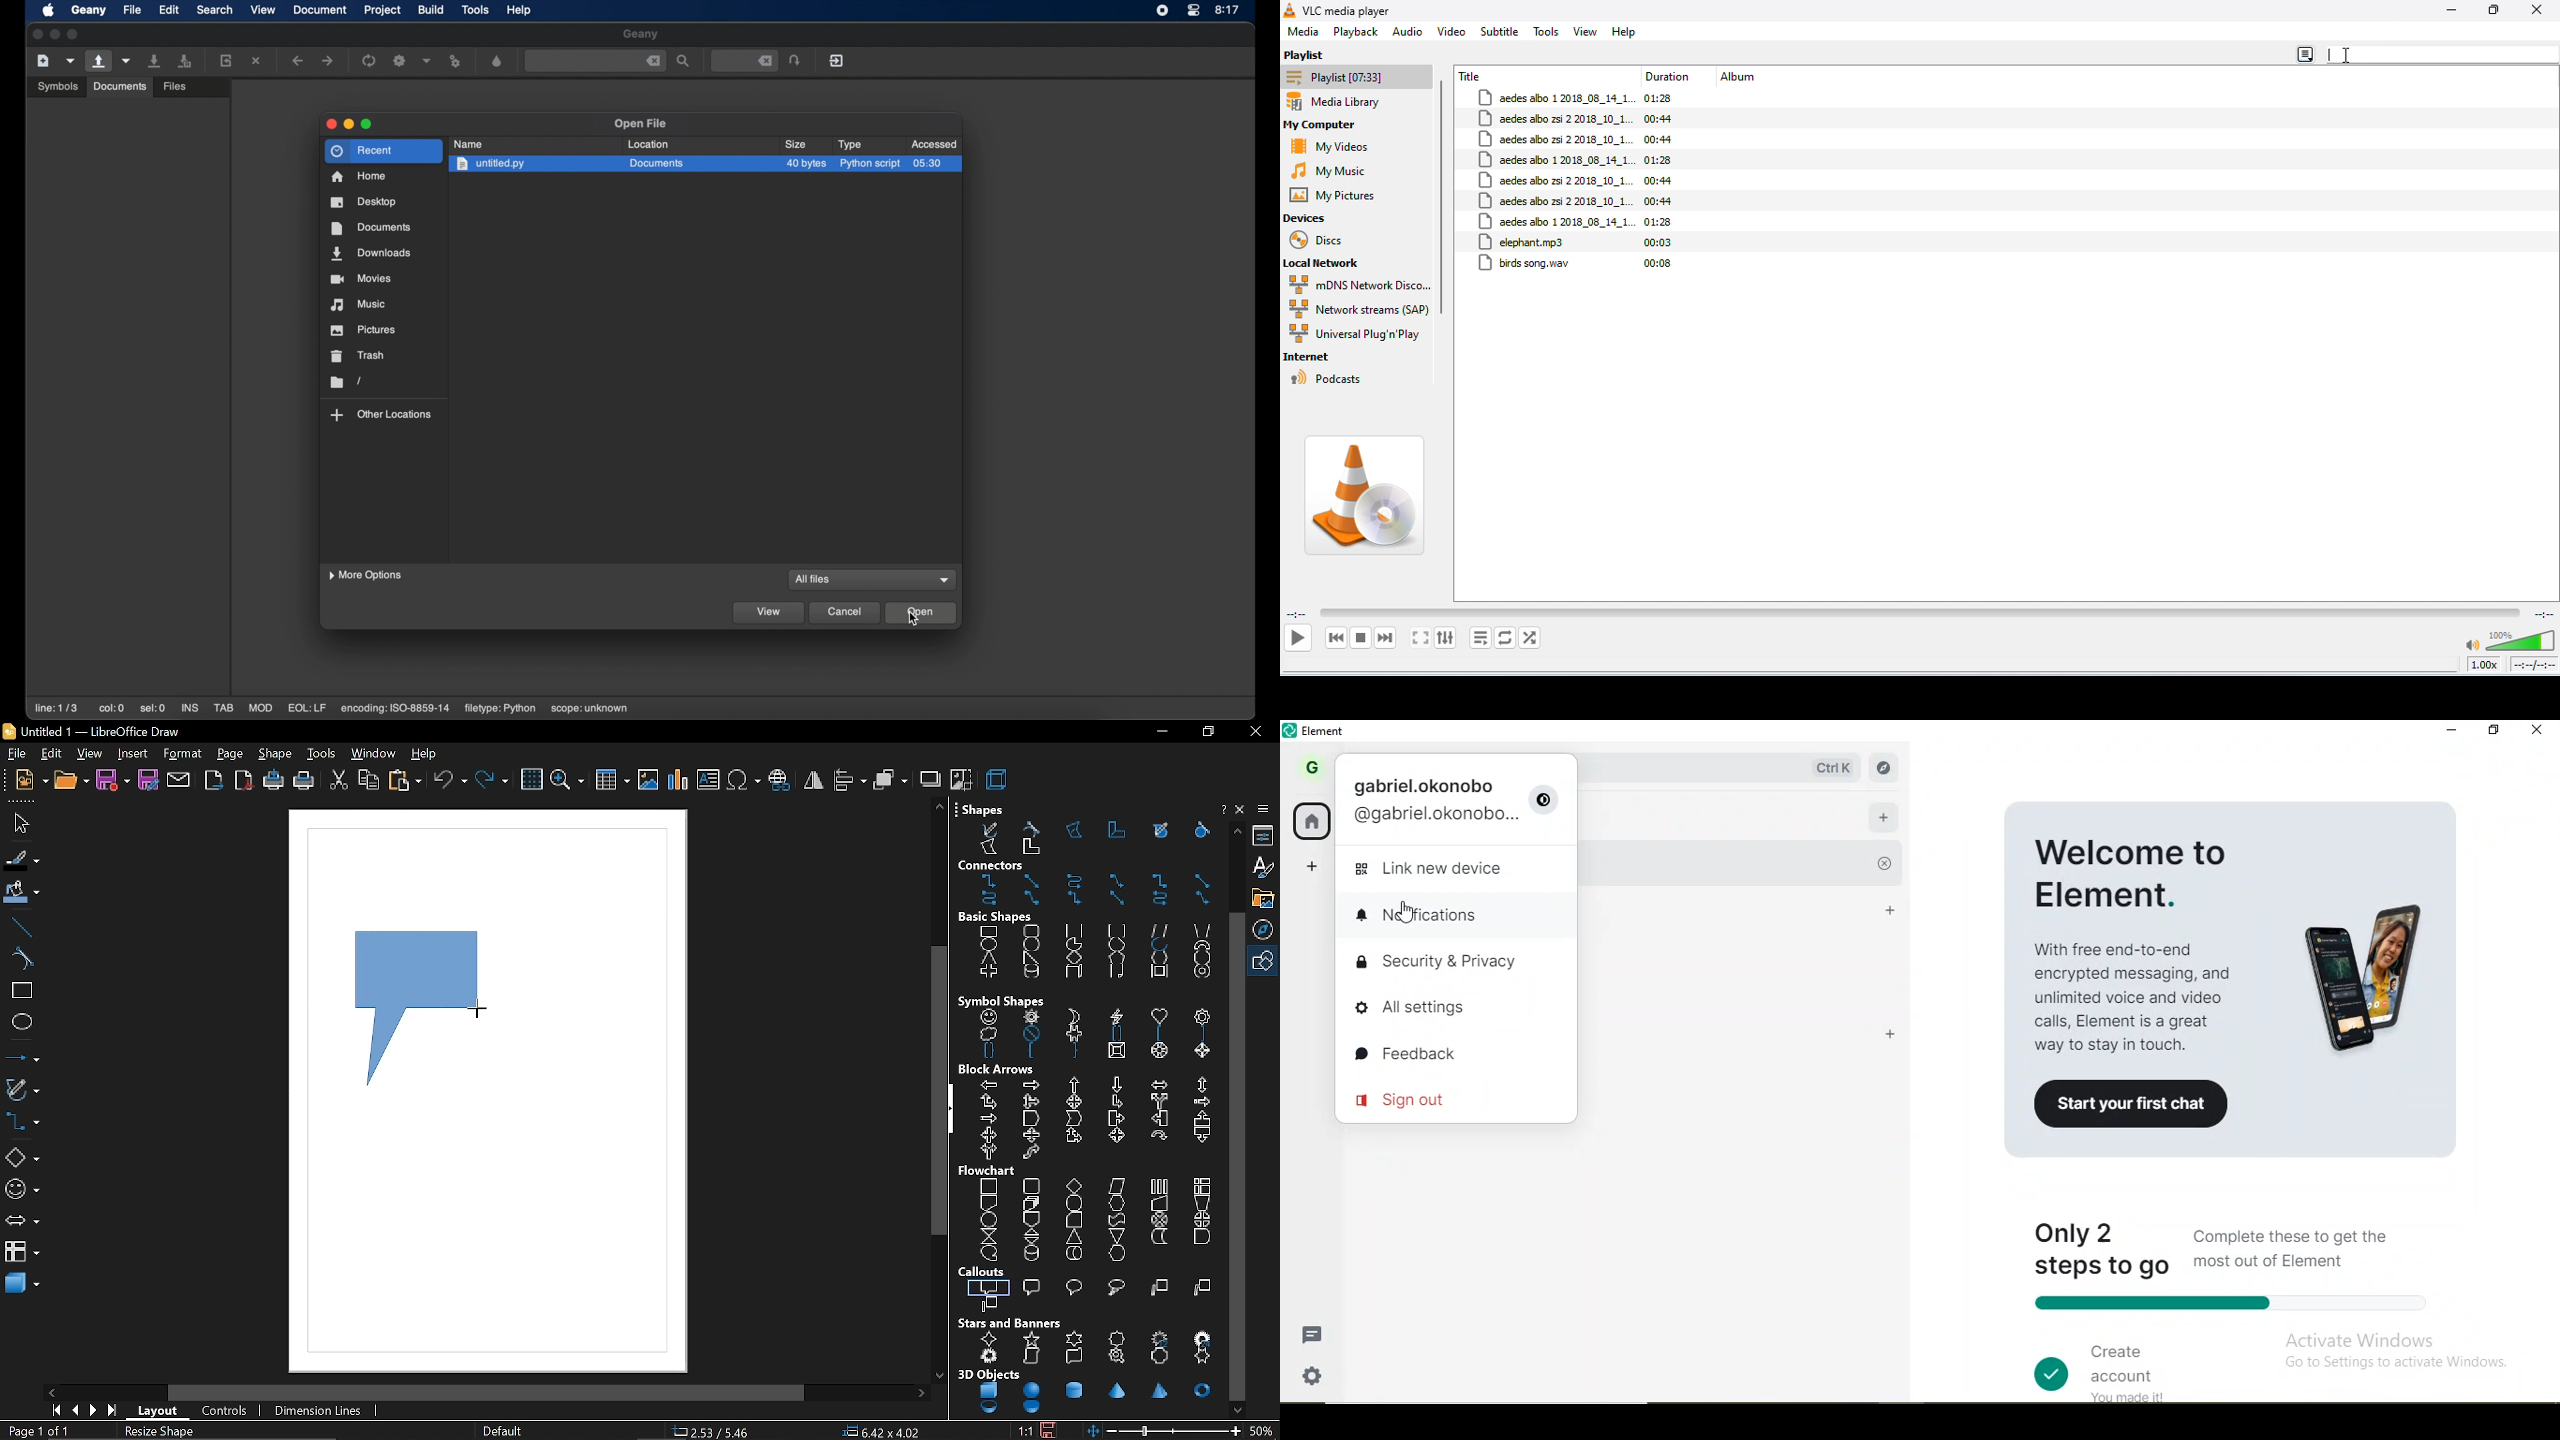 The width and height of the screenshot is (2576, 1456). Describe the element at coordinates (1315, 866) in the screenshot. I see `add space` at that location.